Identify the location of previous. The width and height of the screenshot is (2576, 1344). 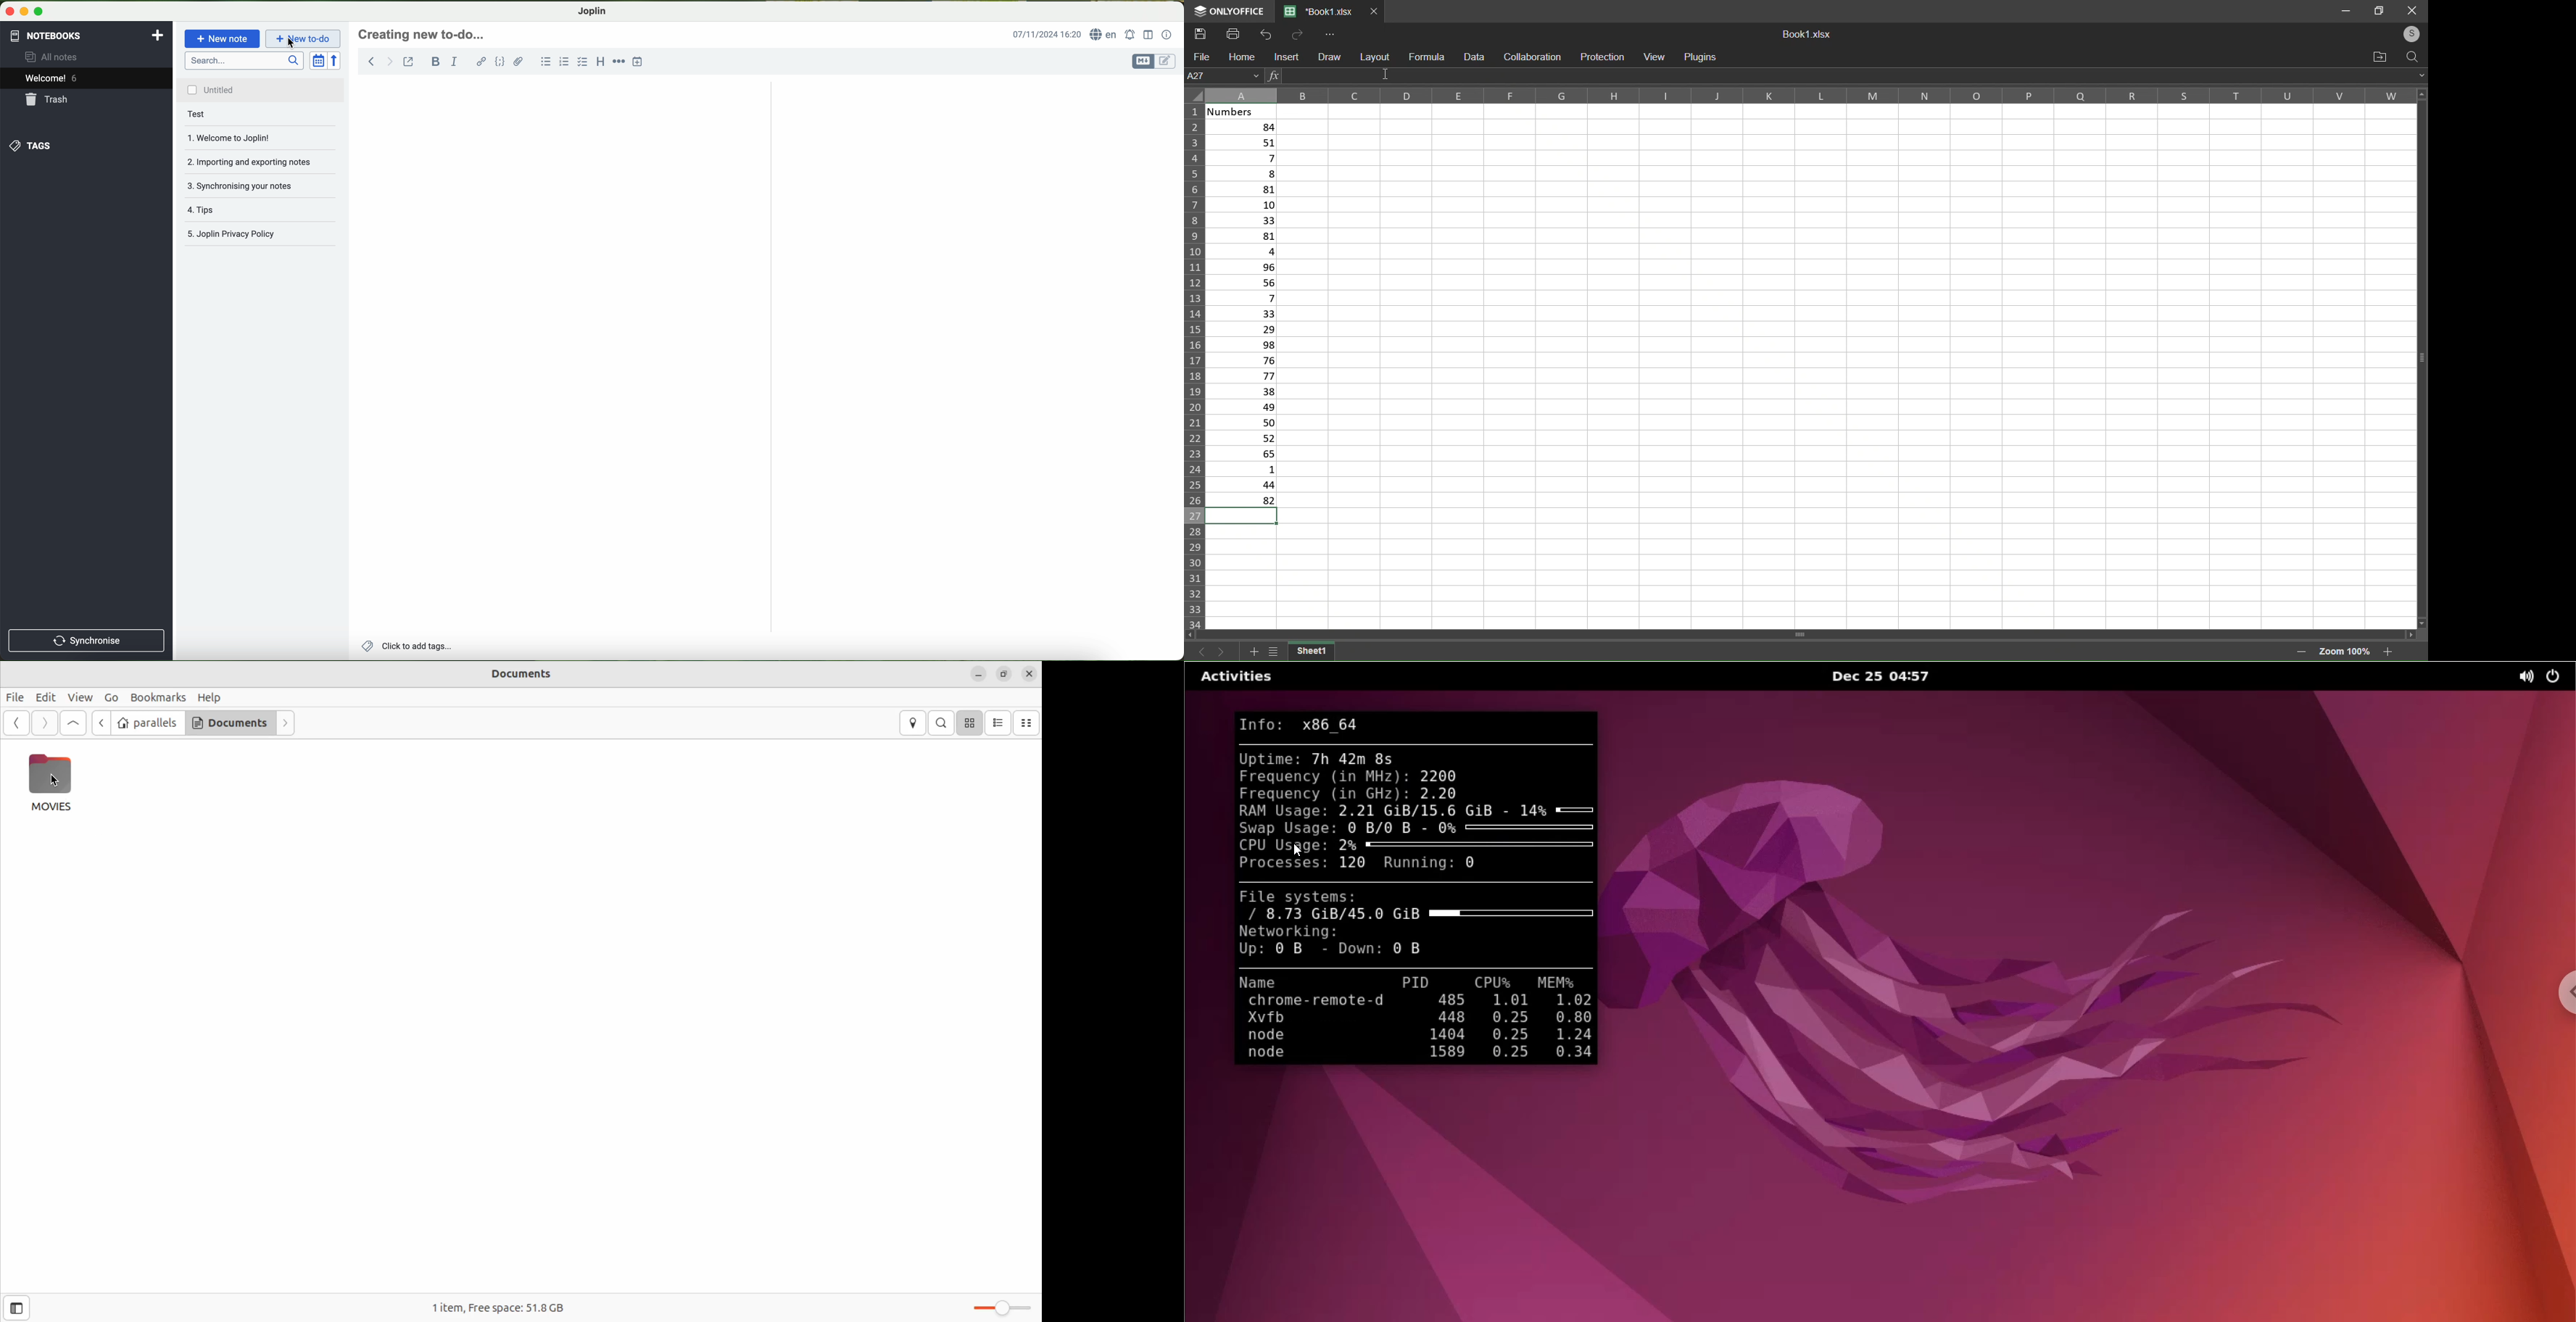
(1196, 649).